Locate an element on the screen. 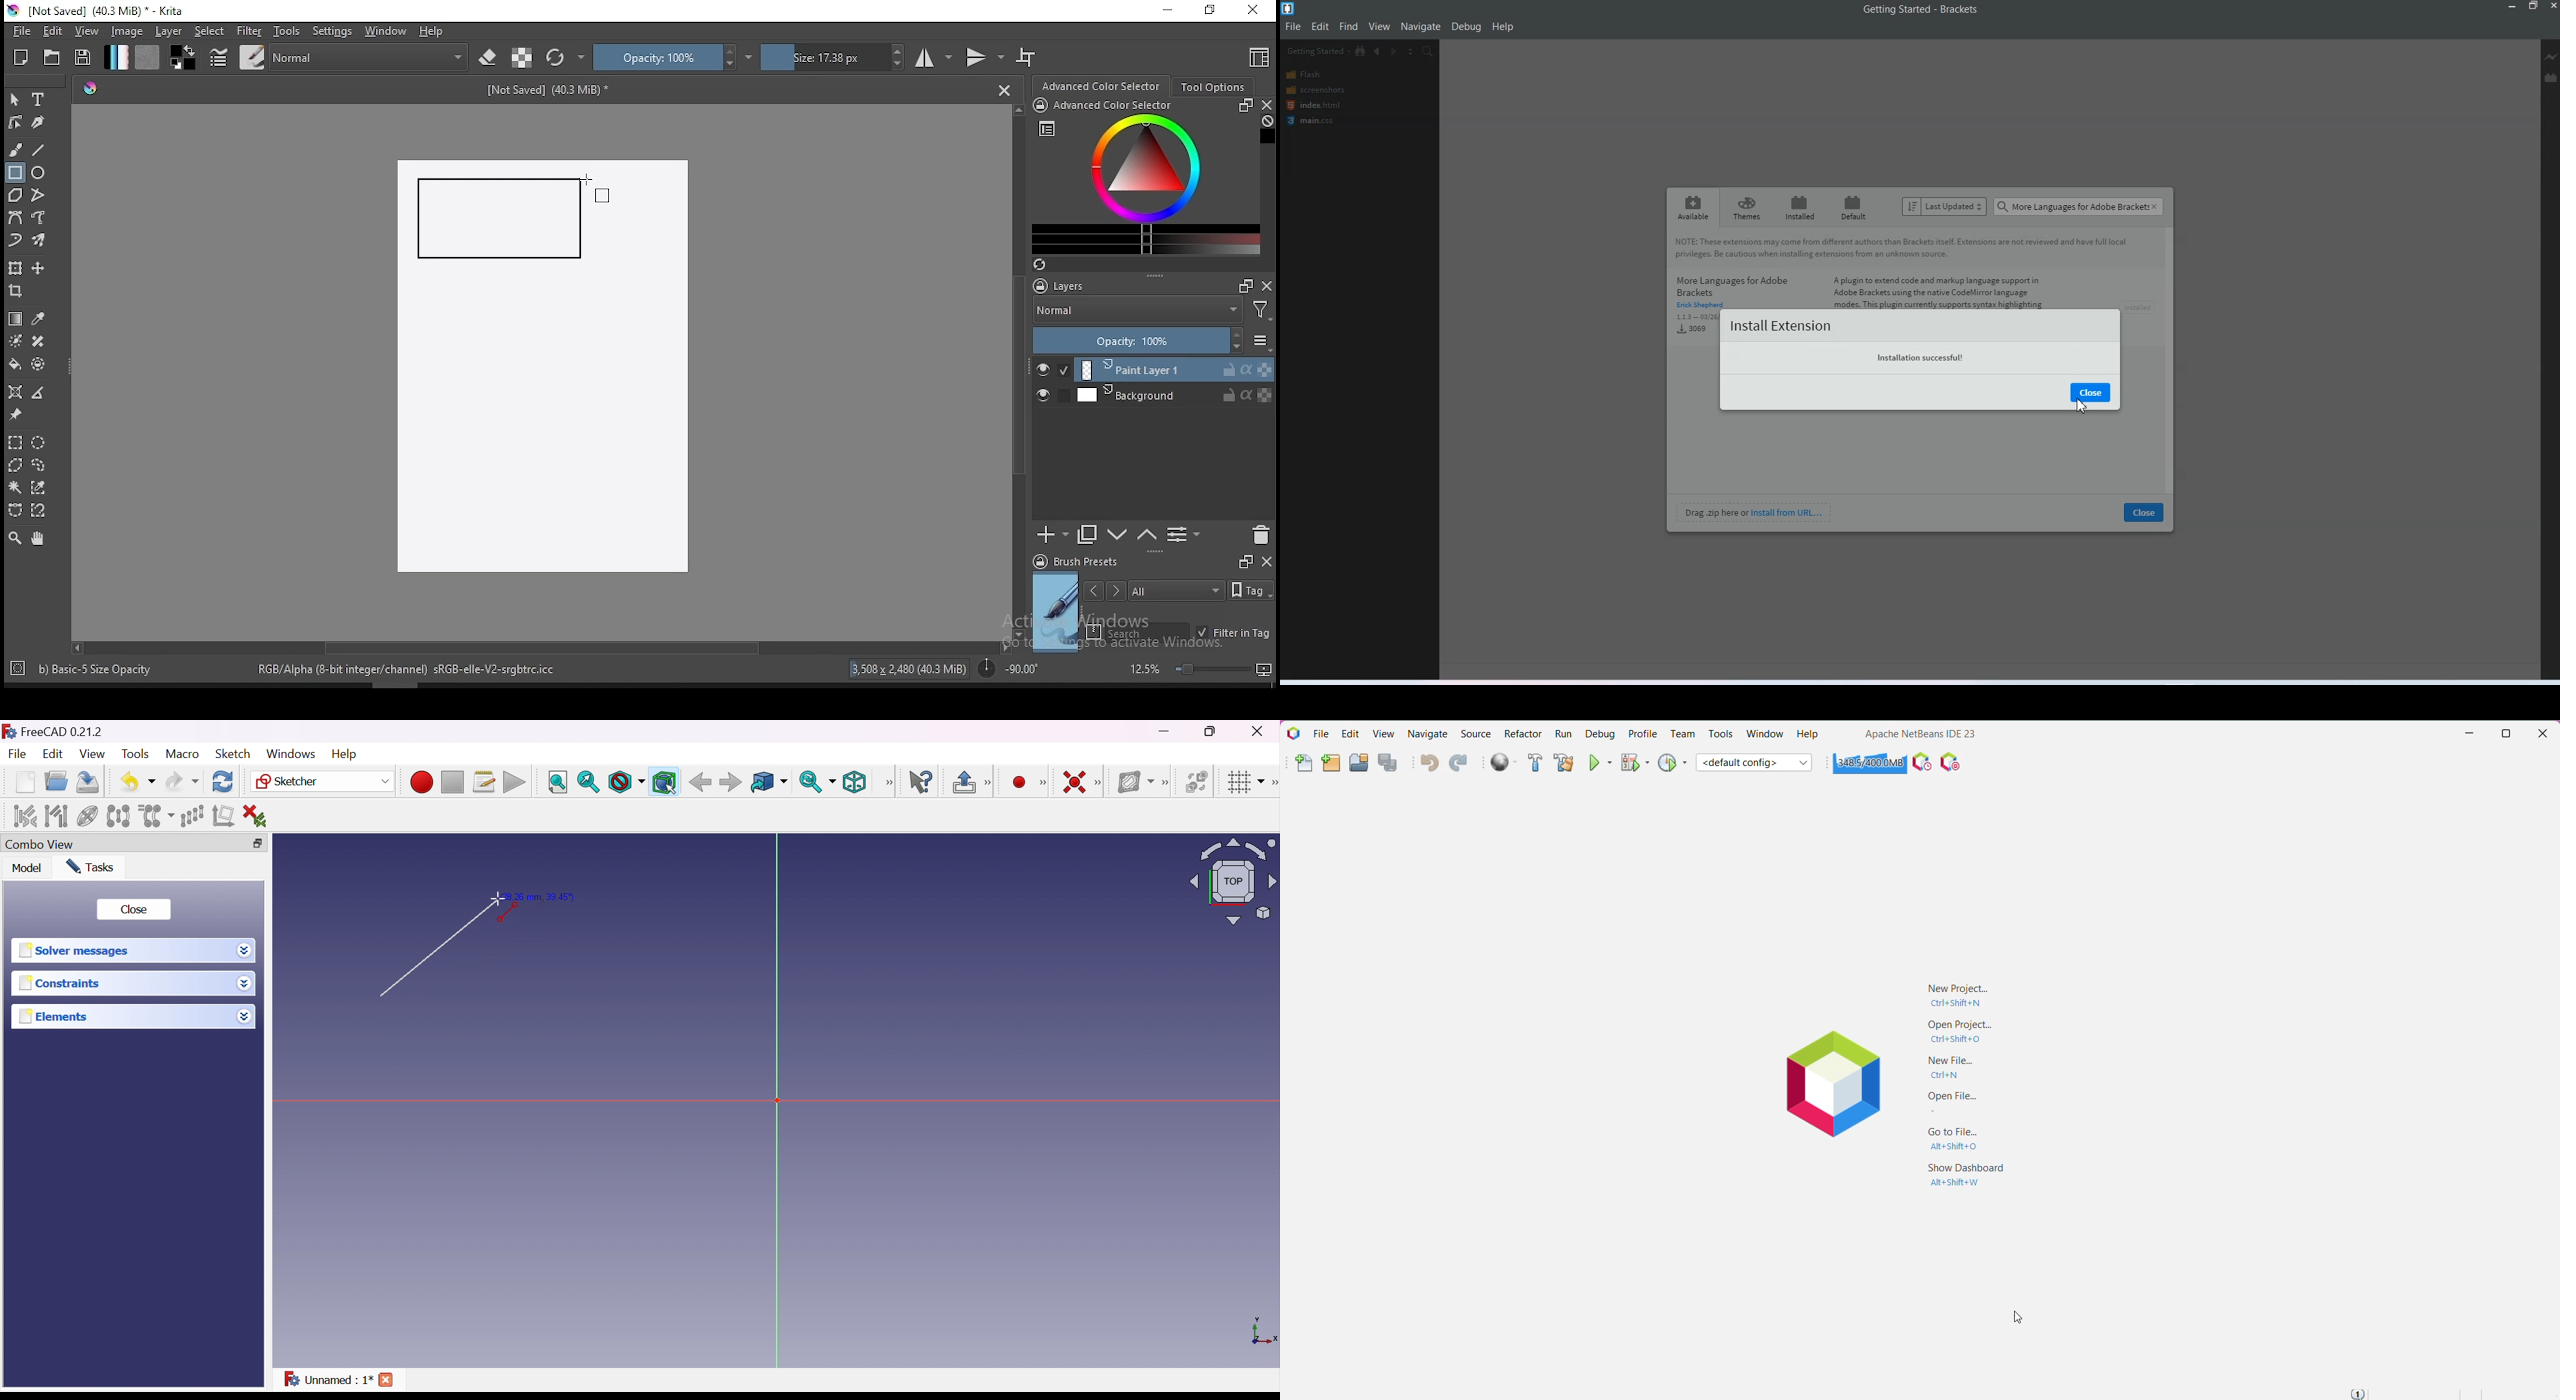  preserve alpha is located at coordinates (522, 59).